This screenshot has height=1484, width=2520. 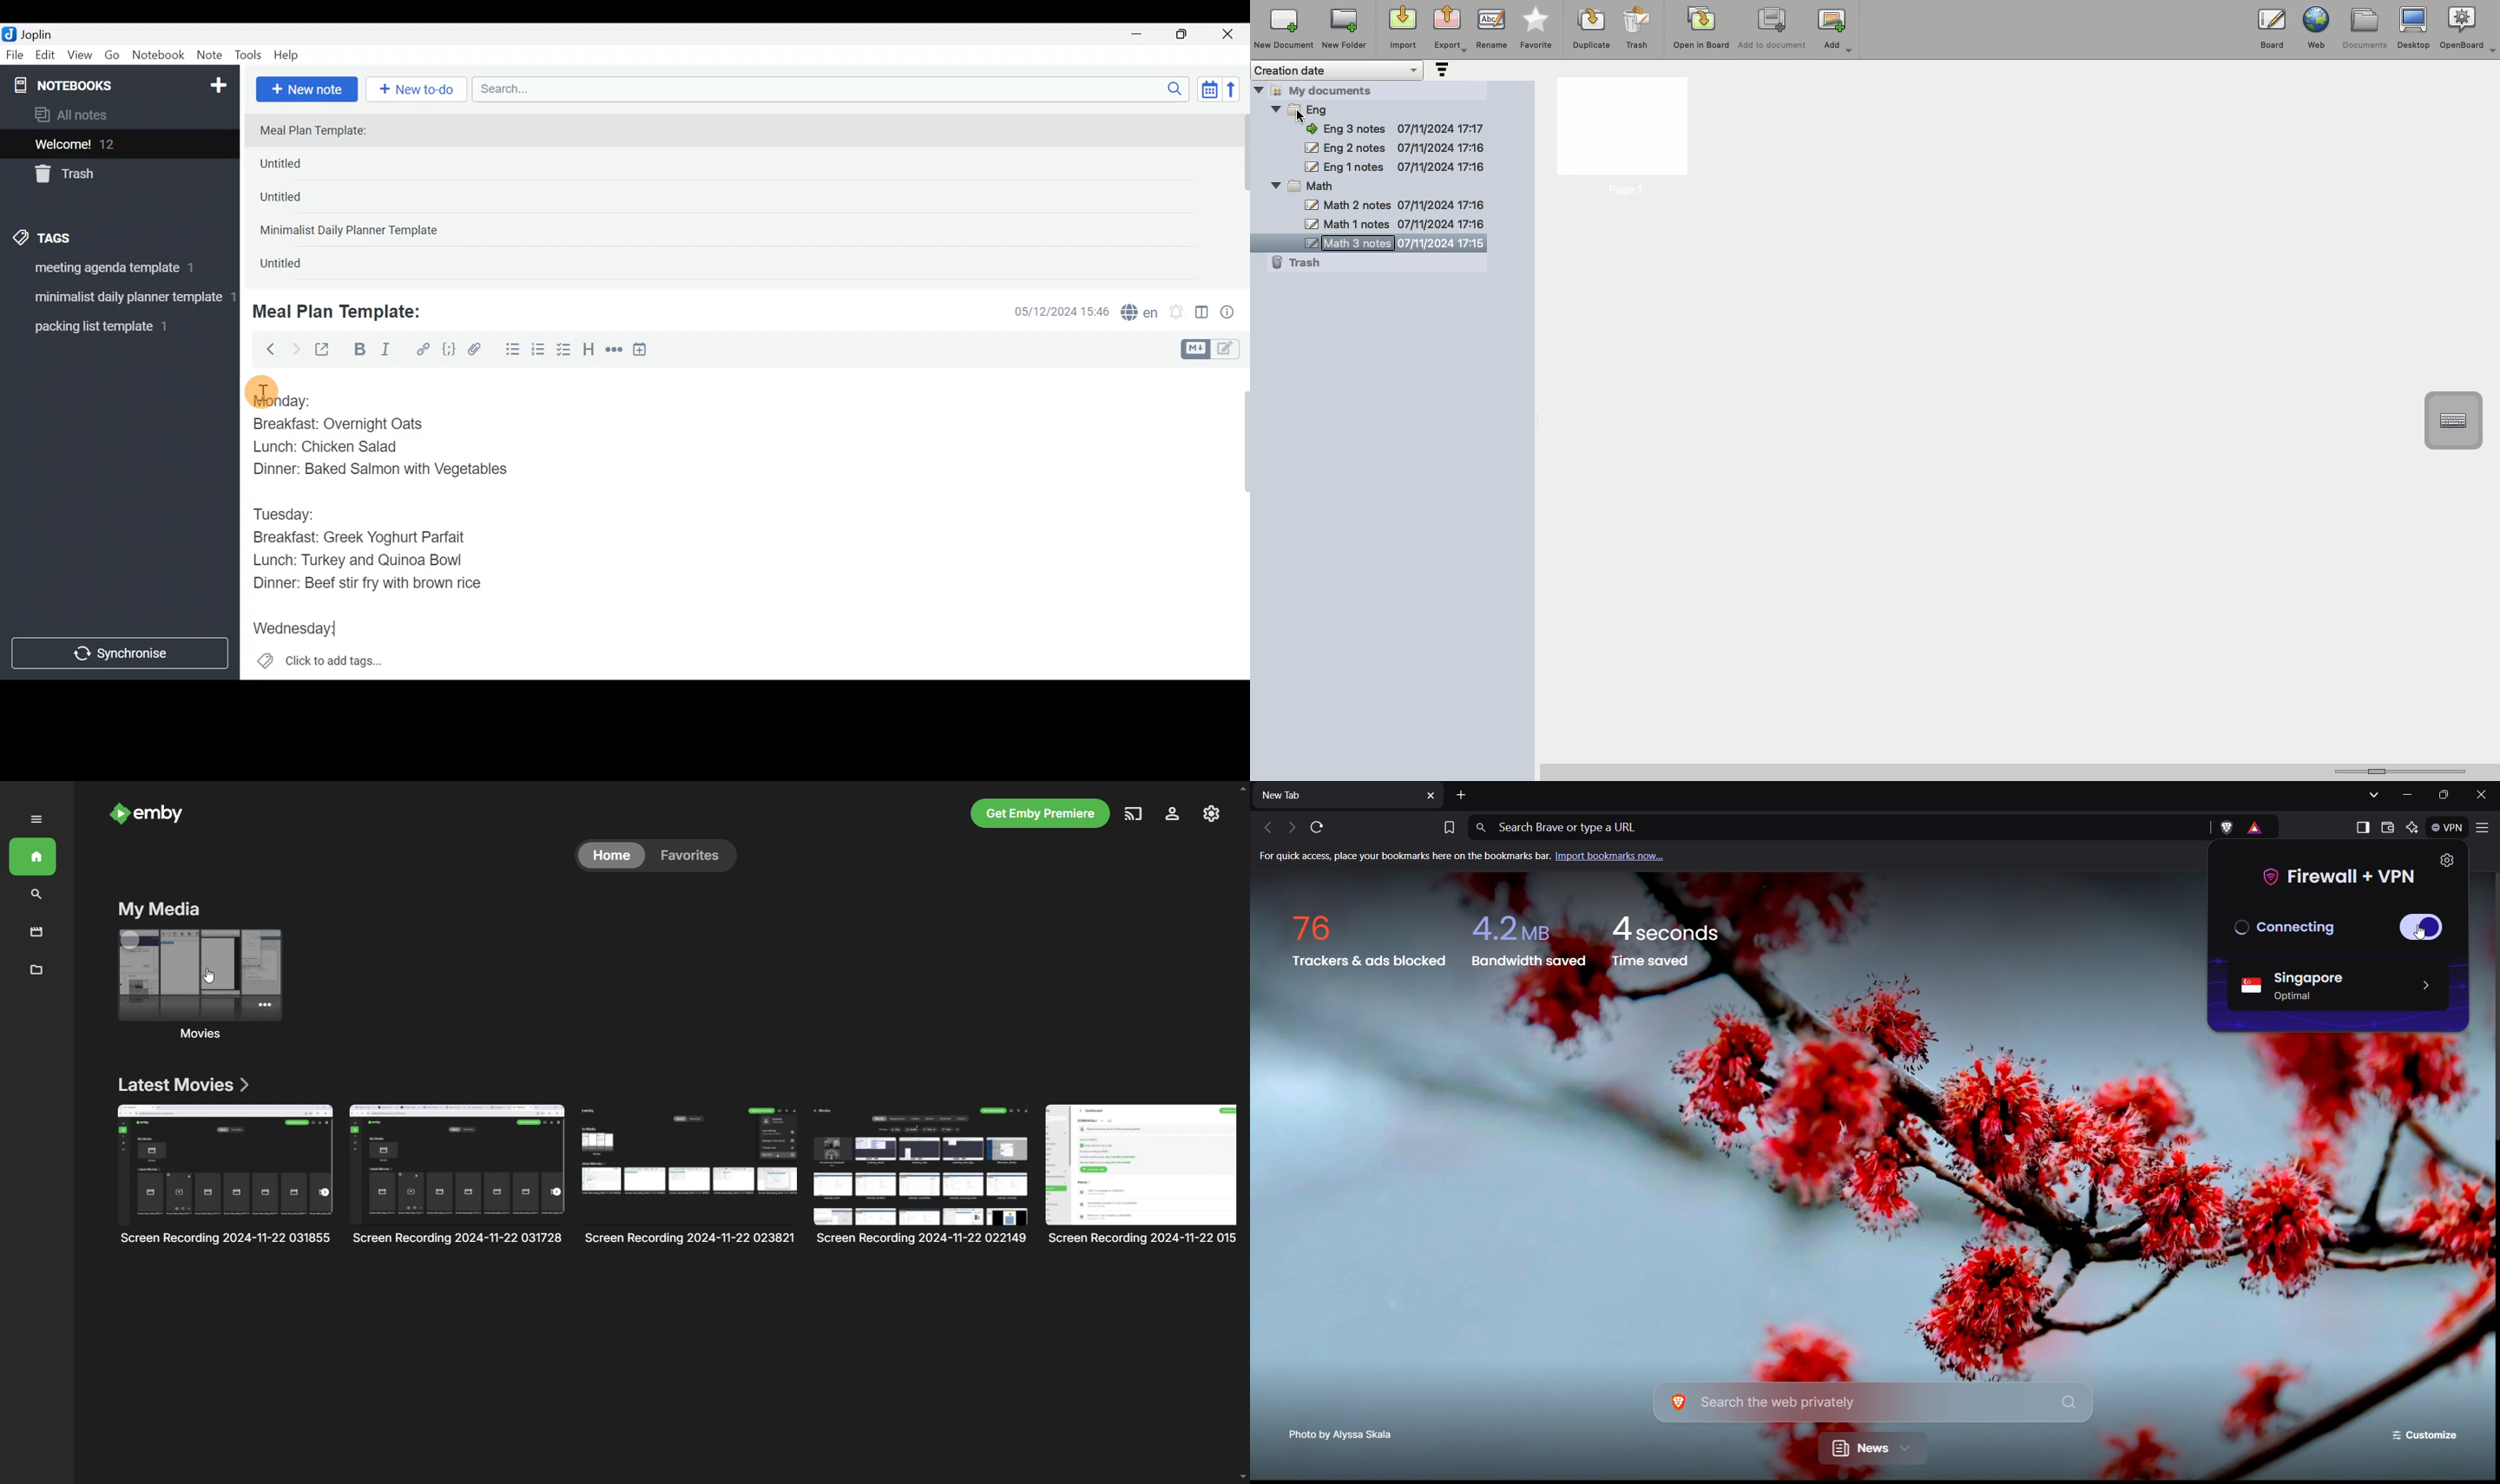 What do you see at coordinates (2415, 795) in the screenshot?
I see `Minimize` at bounding box center [2415, 795].